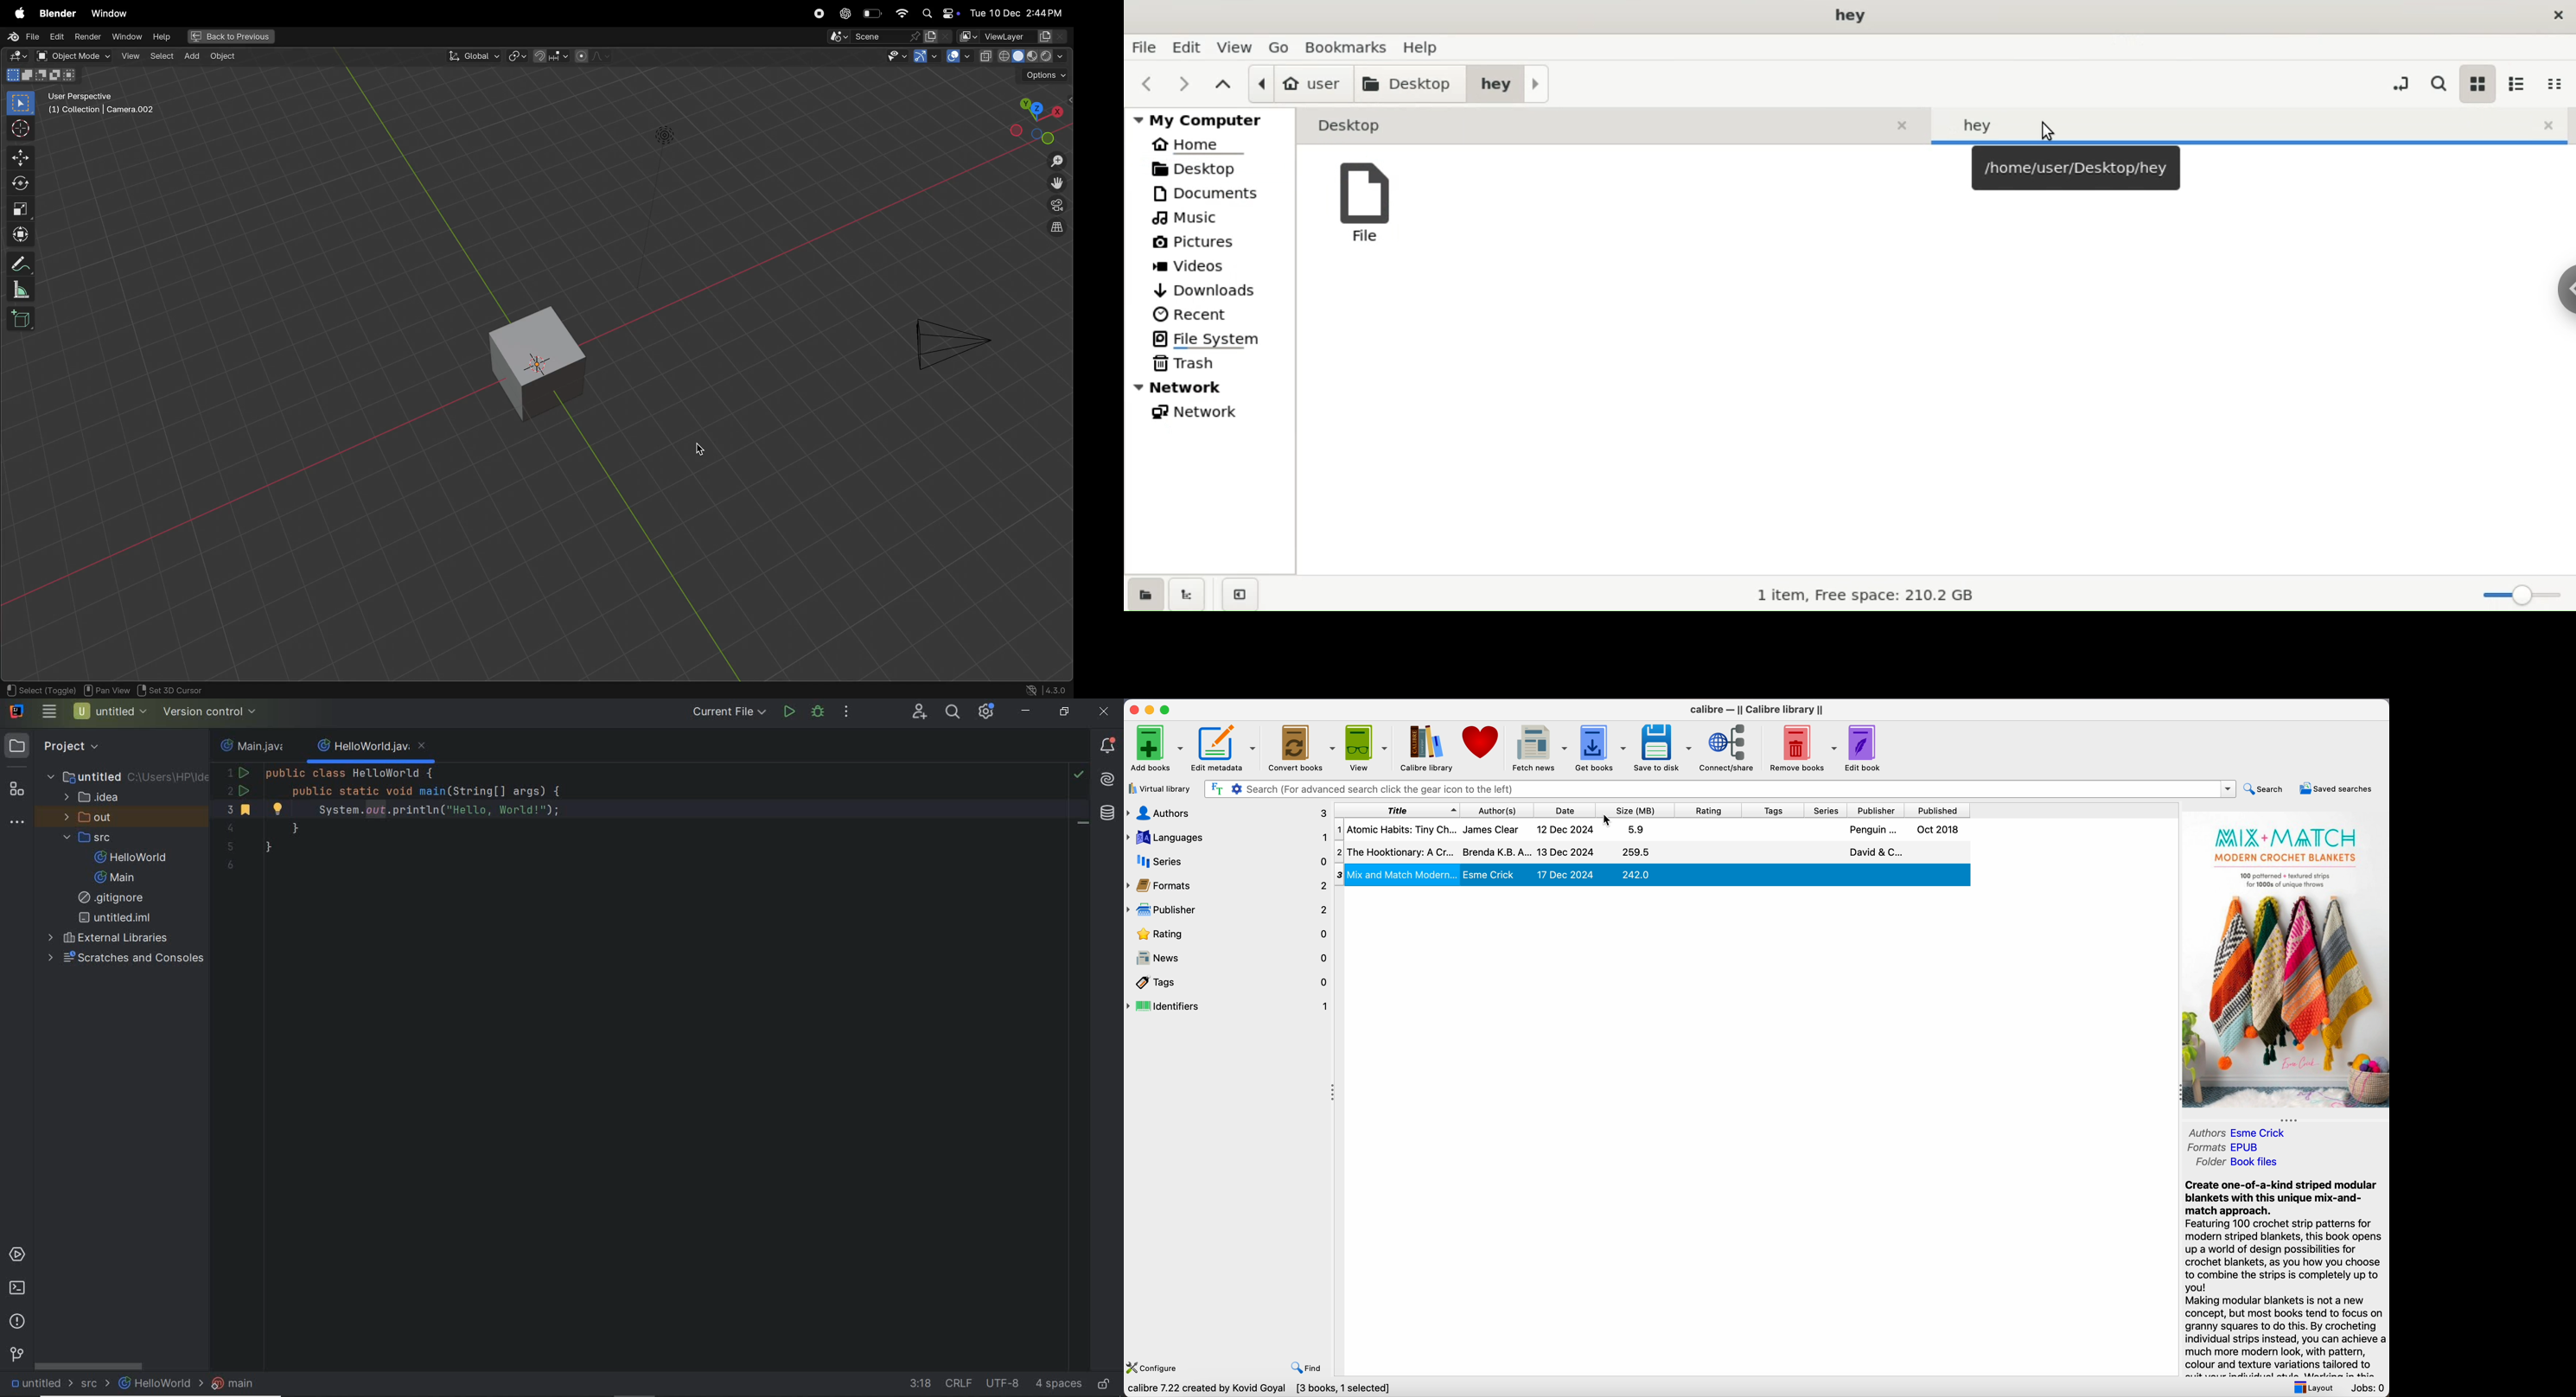 This screenshot has height=1400, width=2576. What do you see at coordinates (74, 56) in the screenshot?
I see `object mode` at bounding box center [74, 56].